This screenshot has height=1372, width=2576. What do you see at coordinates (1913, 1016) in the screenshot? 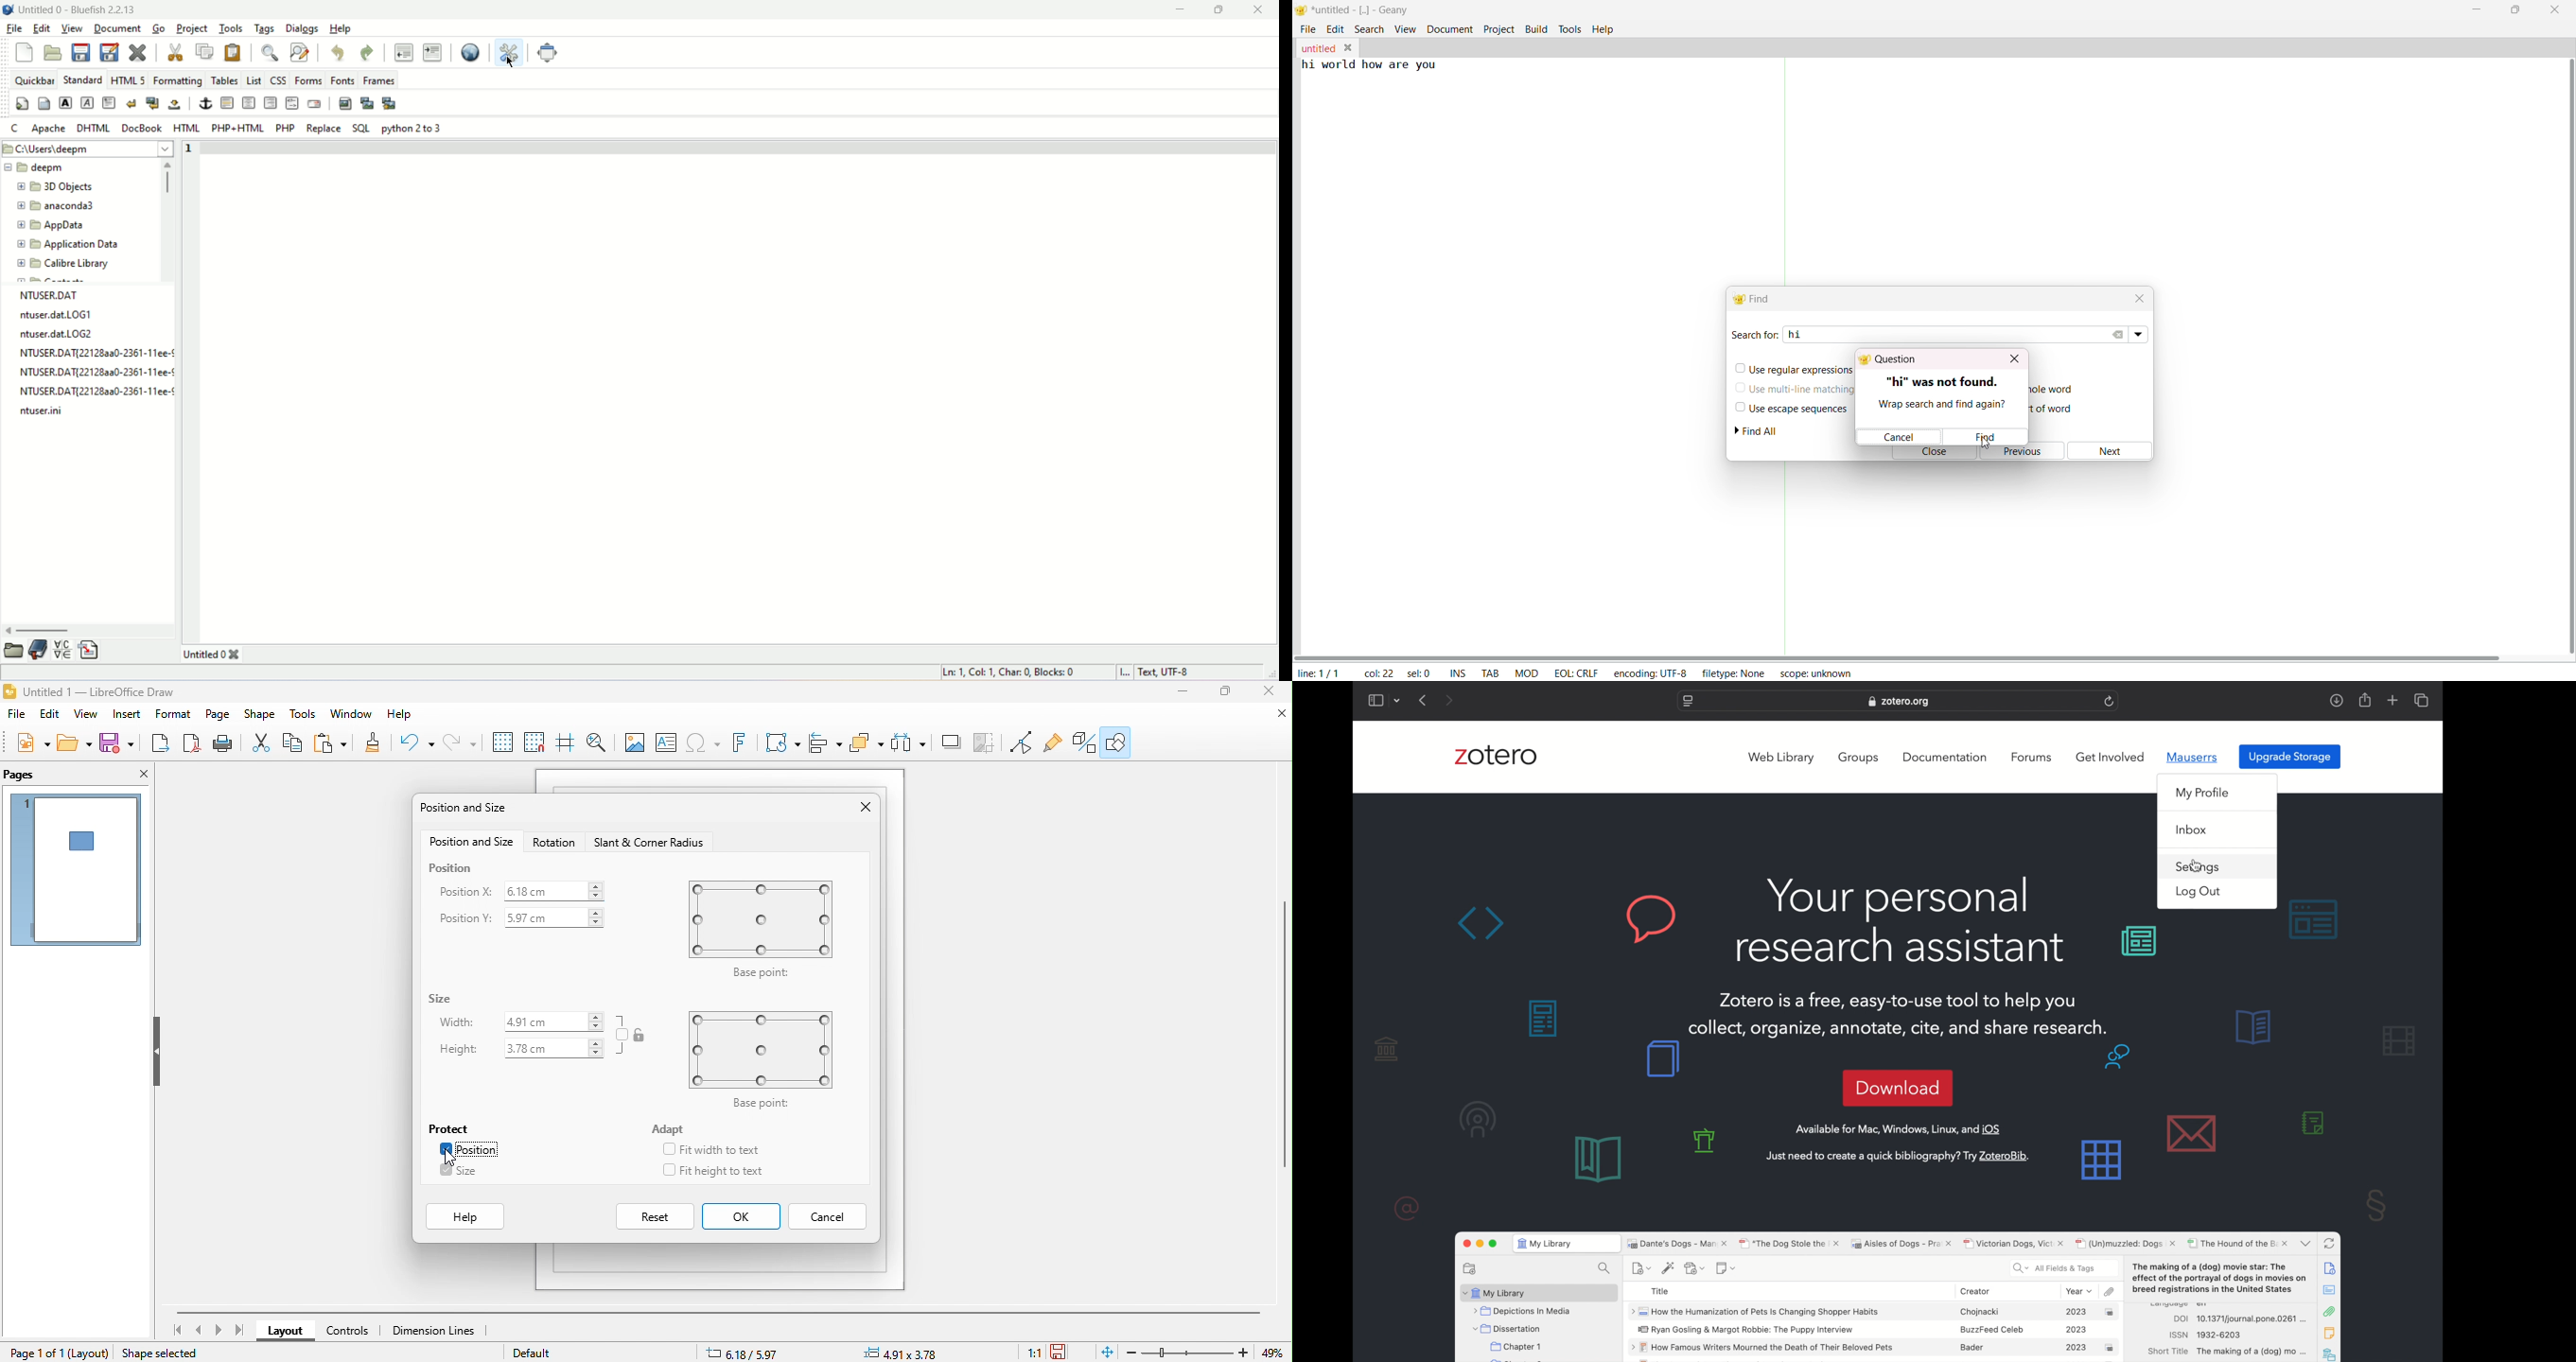
I see `Zotero is a free, easy-to-use tool to help you
collect, organize, annotate, cite, and share research.` at bounding box center [1913, 1016].